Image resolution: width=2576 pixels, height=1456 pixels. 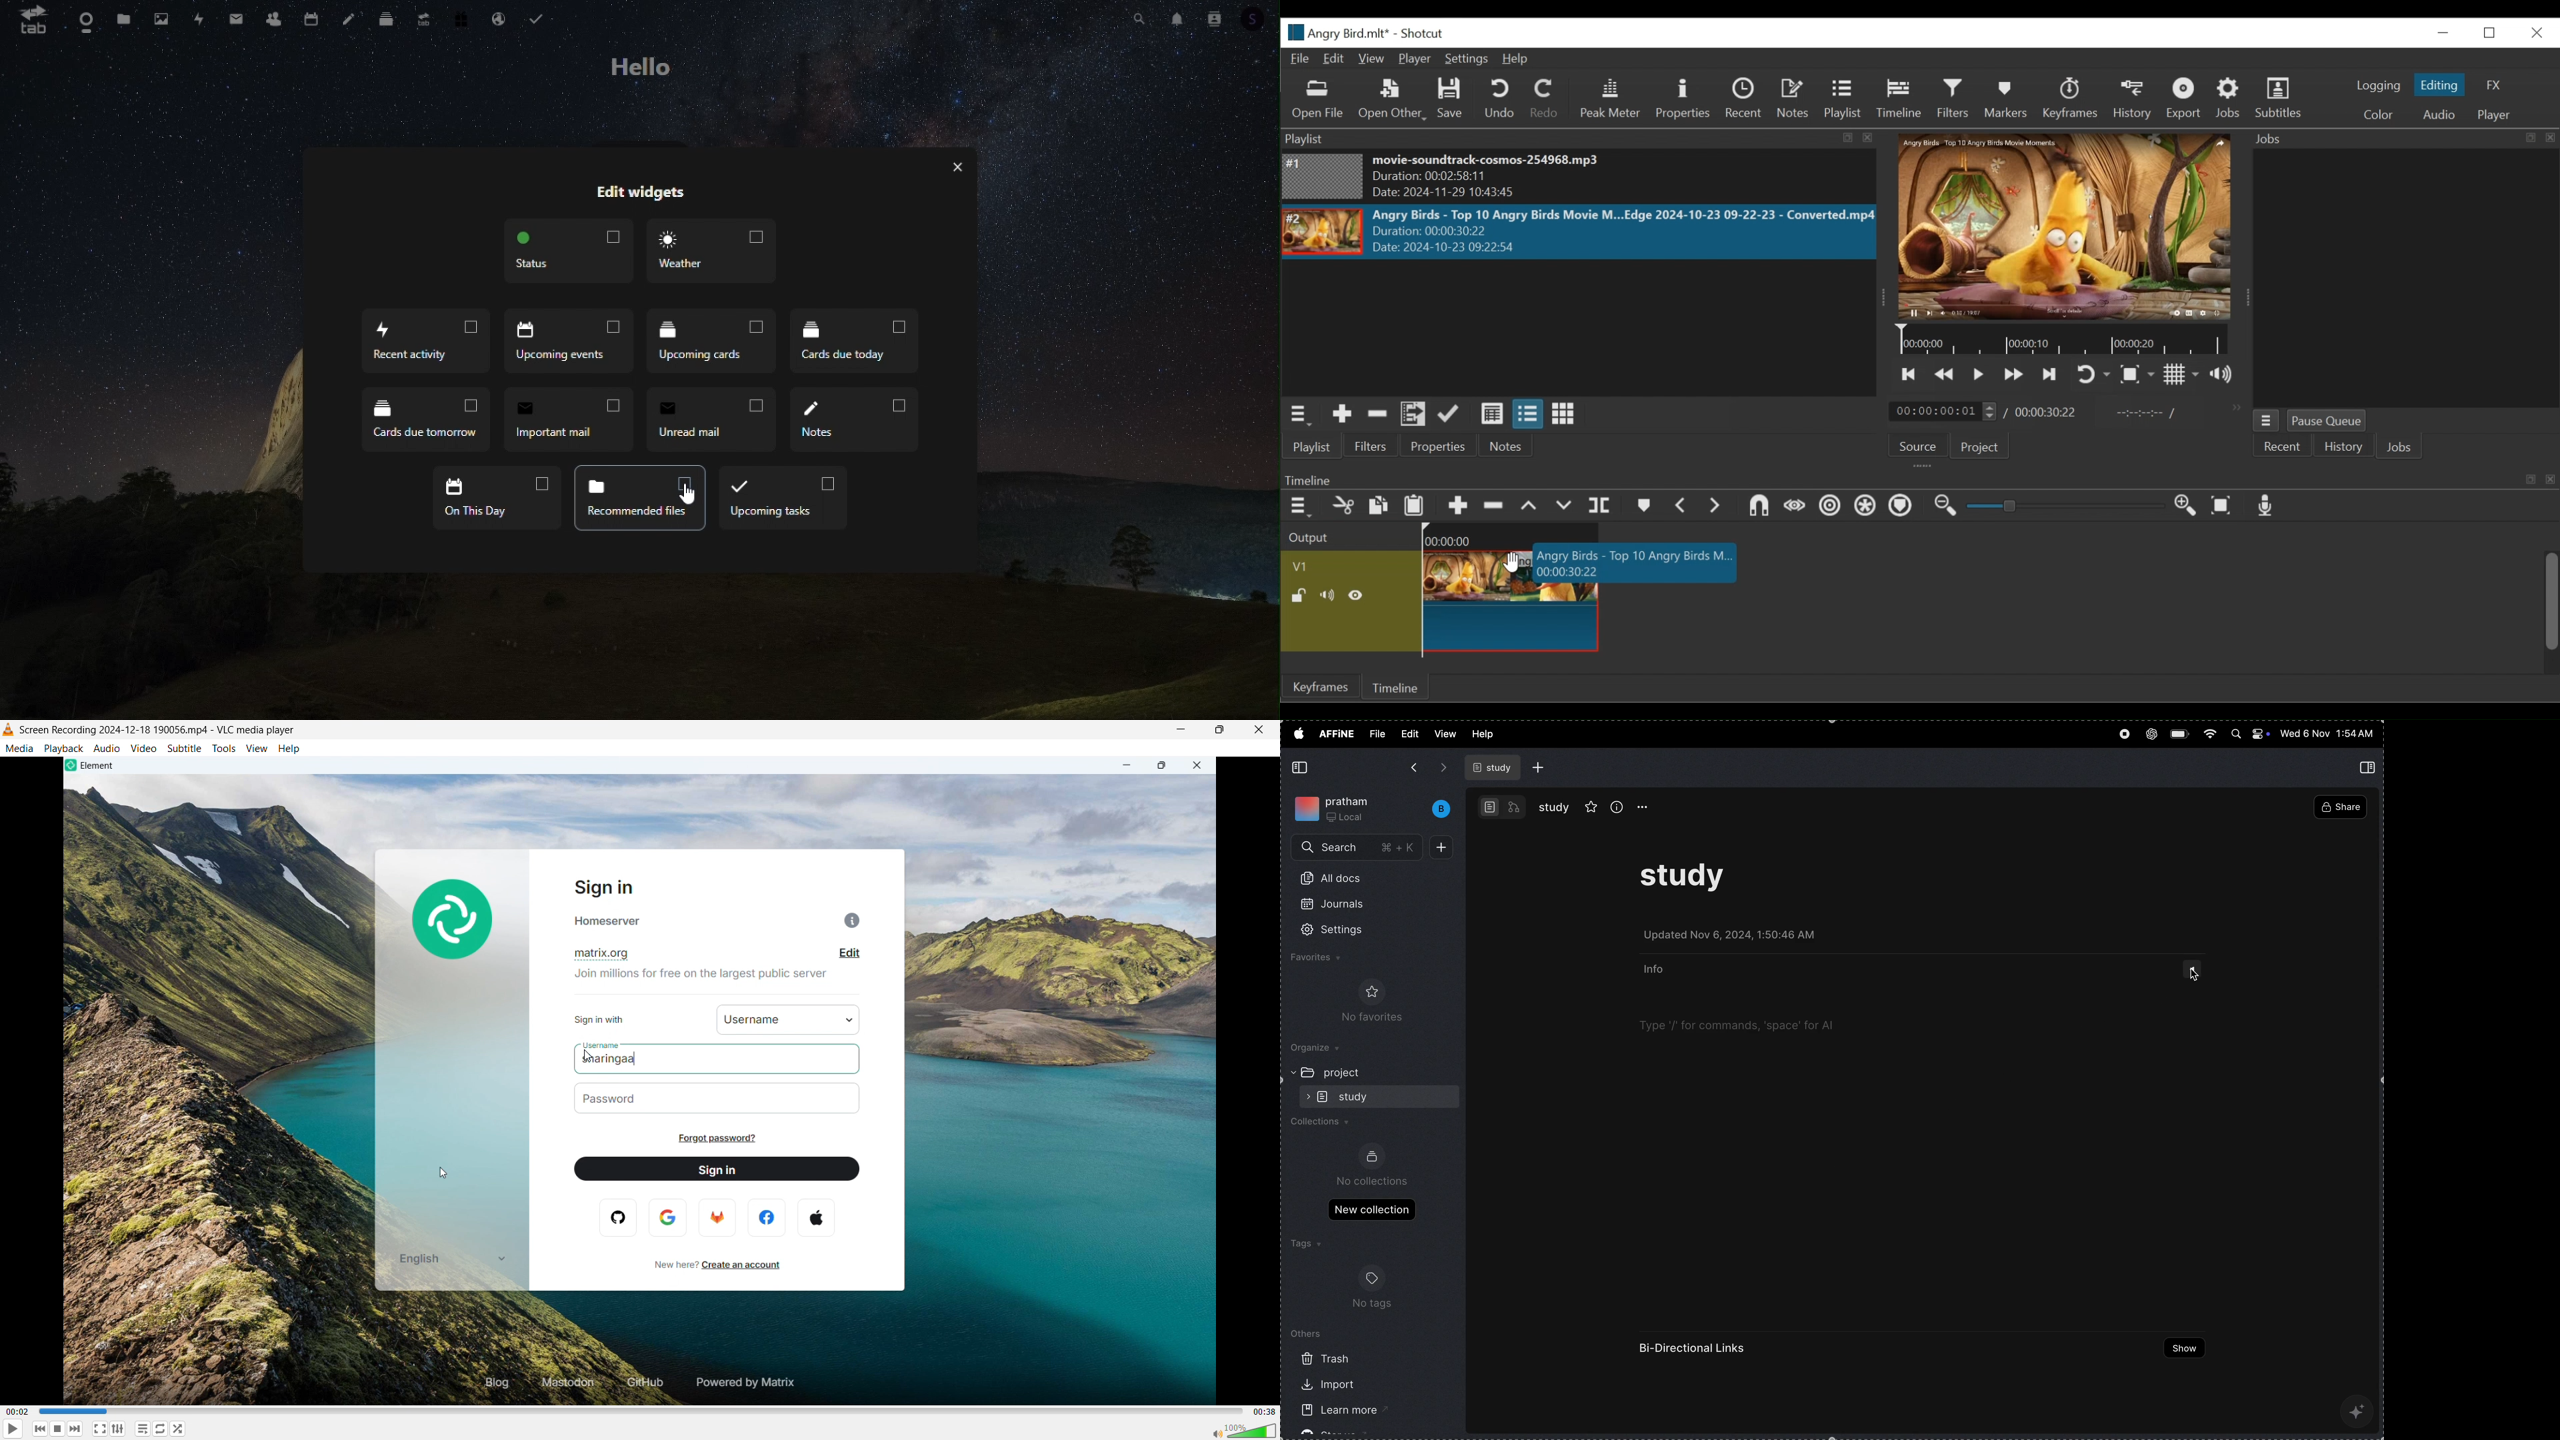 I want to click on import, so click(x=1324, y=1385).